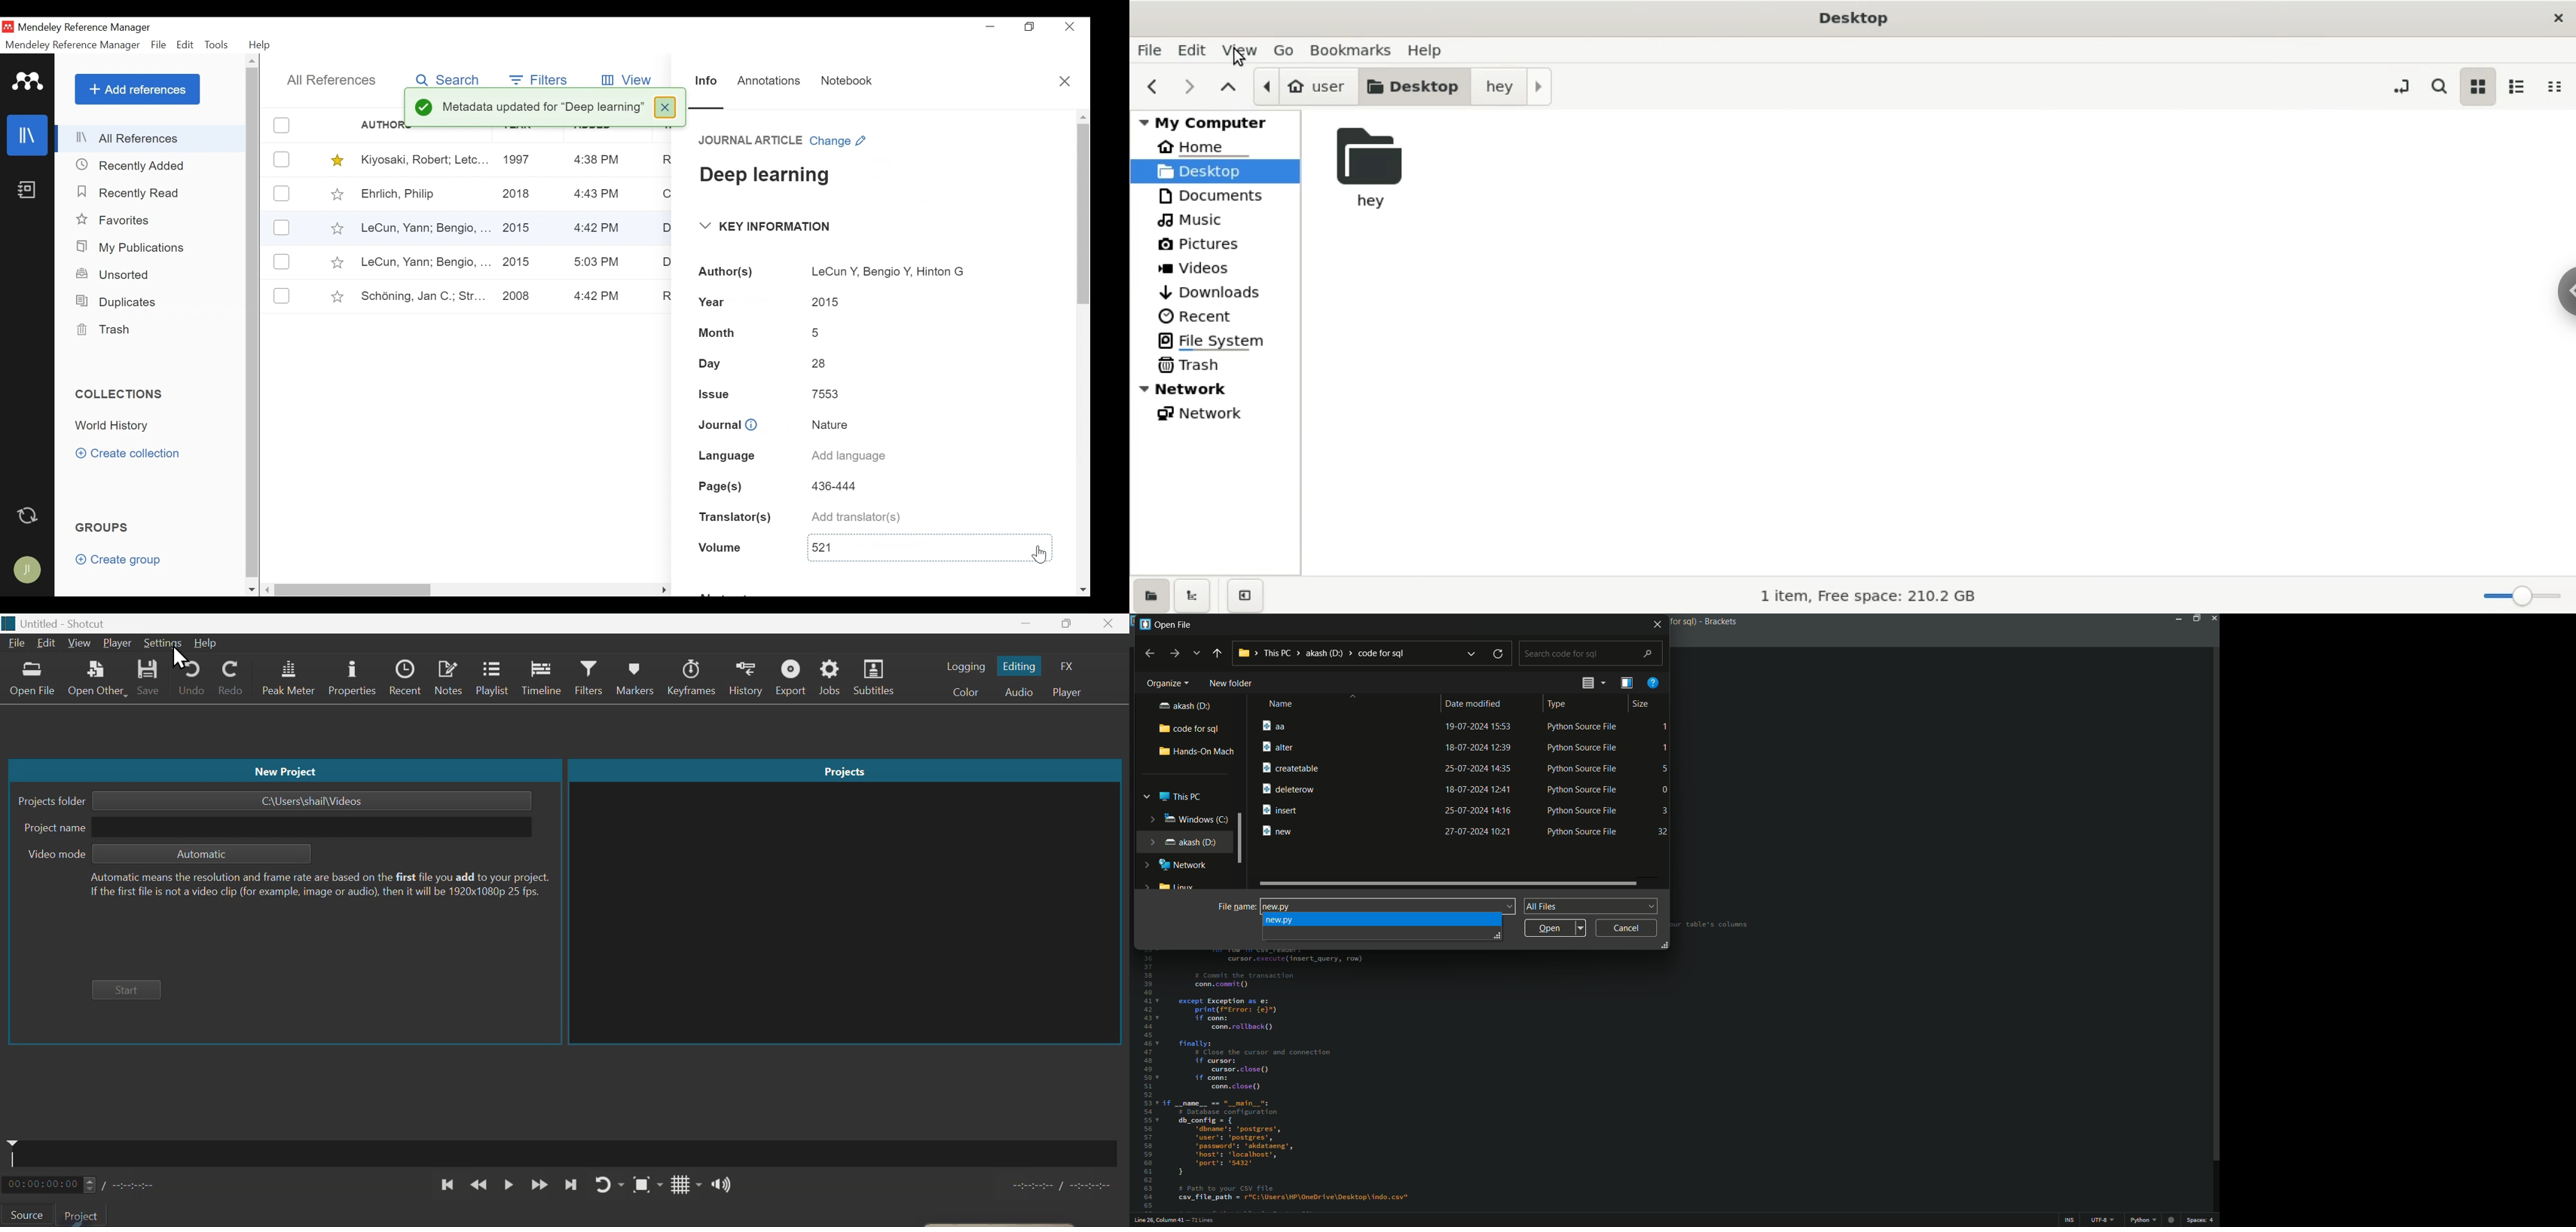 The height and width of the screenshot is (1232, 2576). I want to click on (un)select, so click(282, 125).